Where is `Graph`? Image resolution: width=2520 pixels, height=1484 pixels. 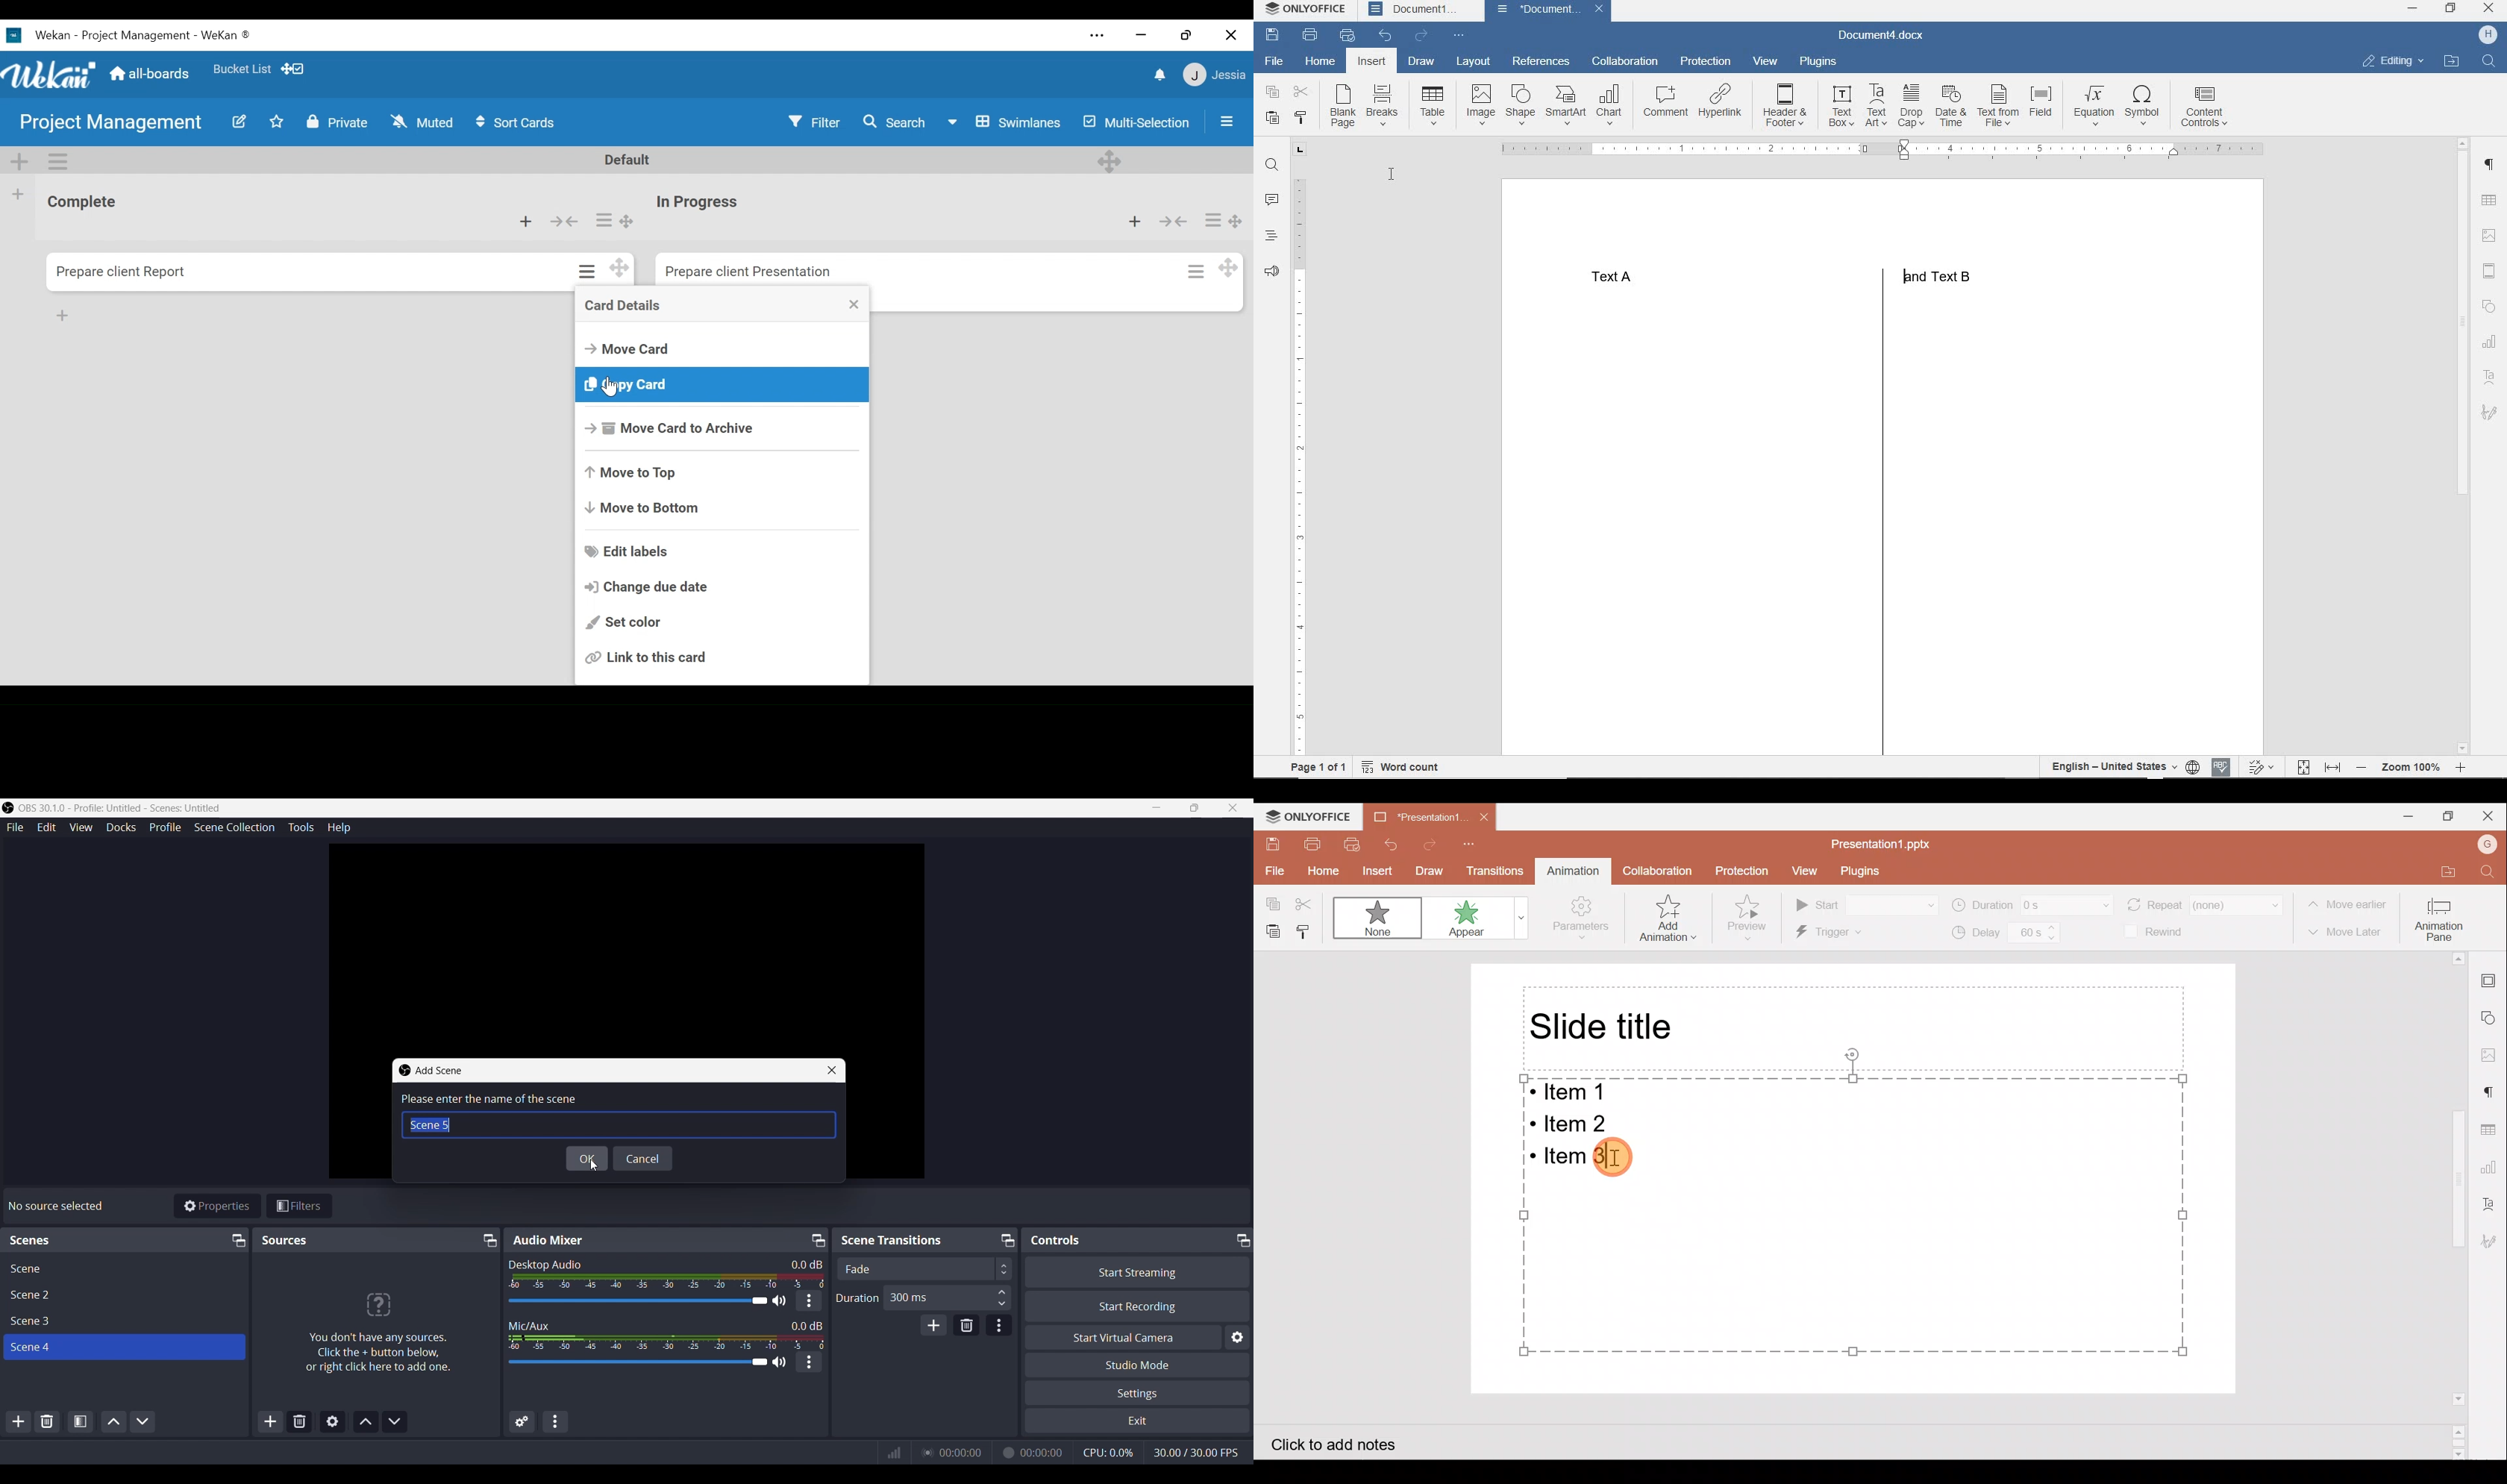
Graph is located at coordinates (894, 1453).